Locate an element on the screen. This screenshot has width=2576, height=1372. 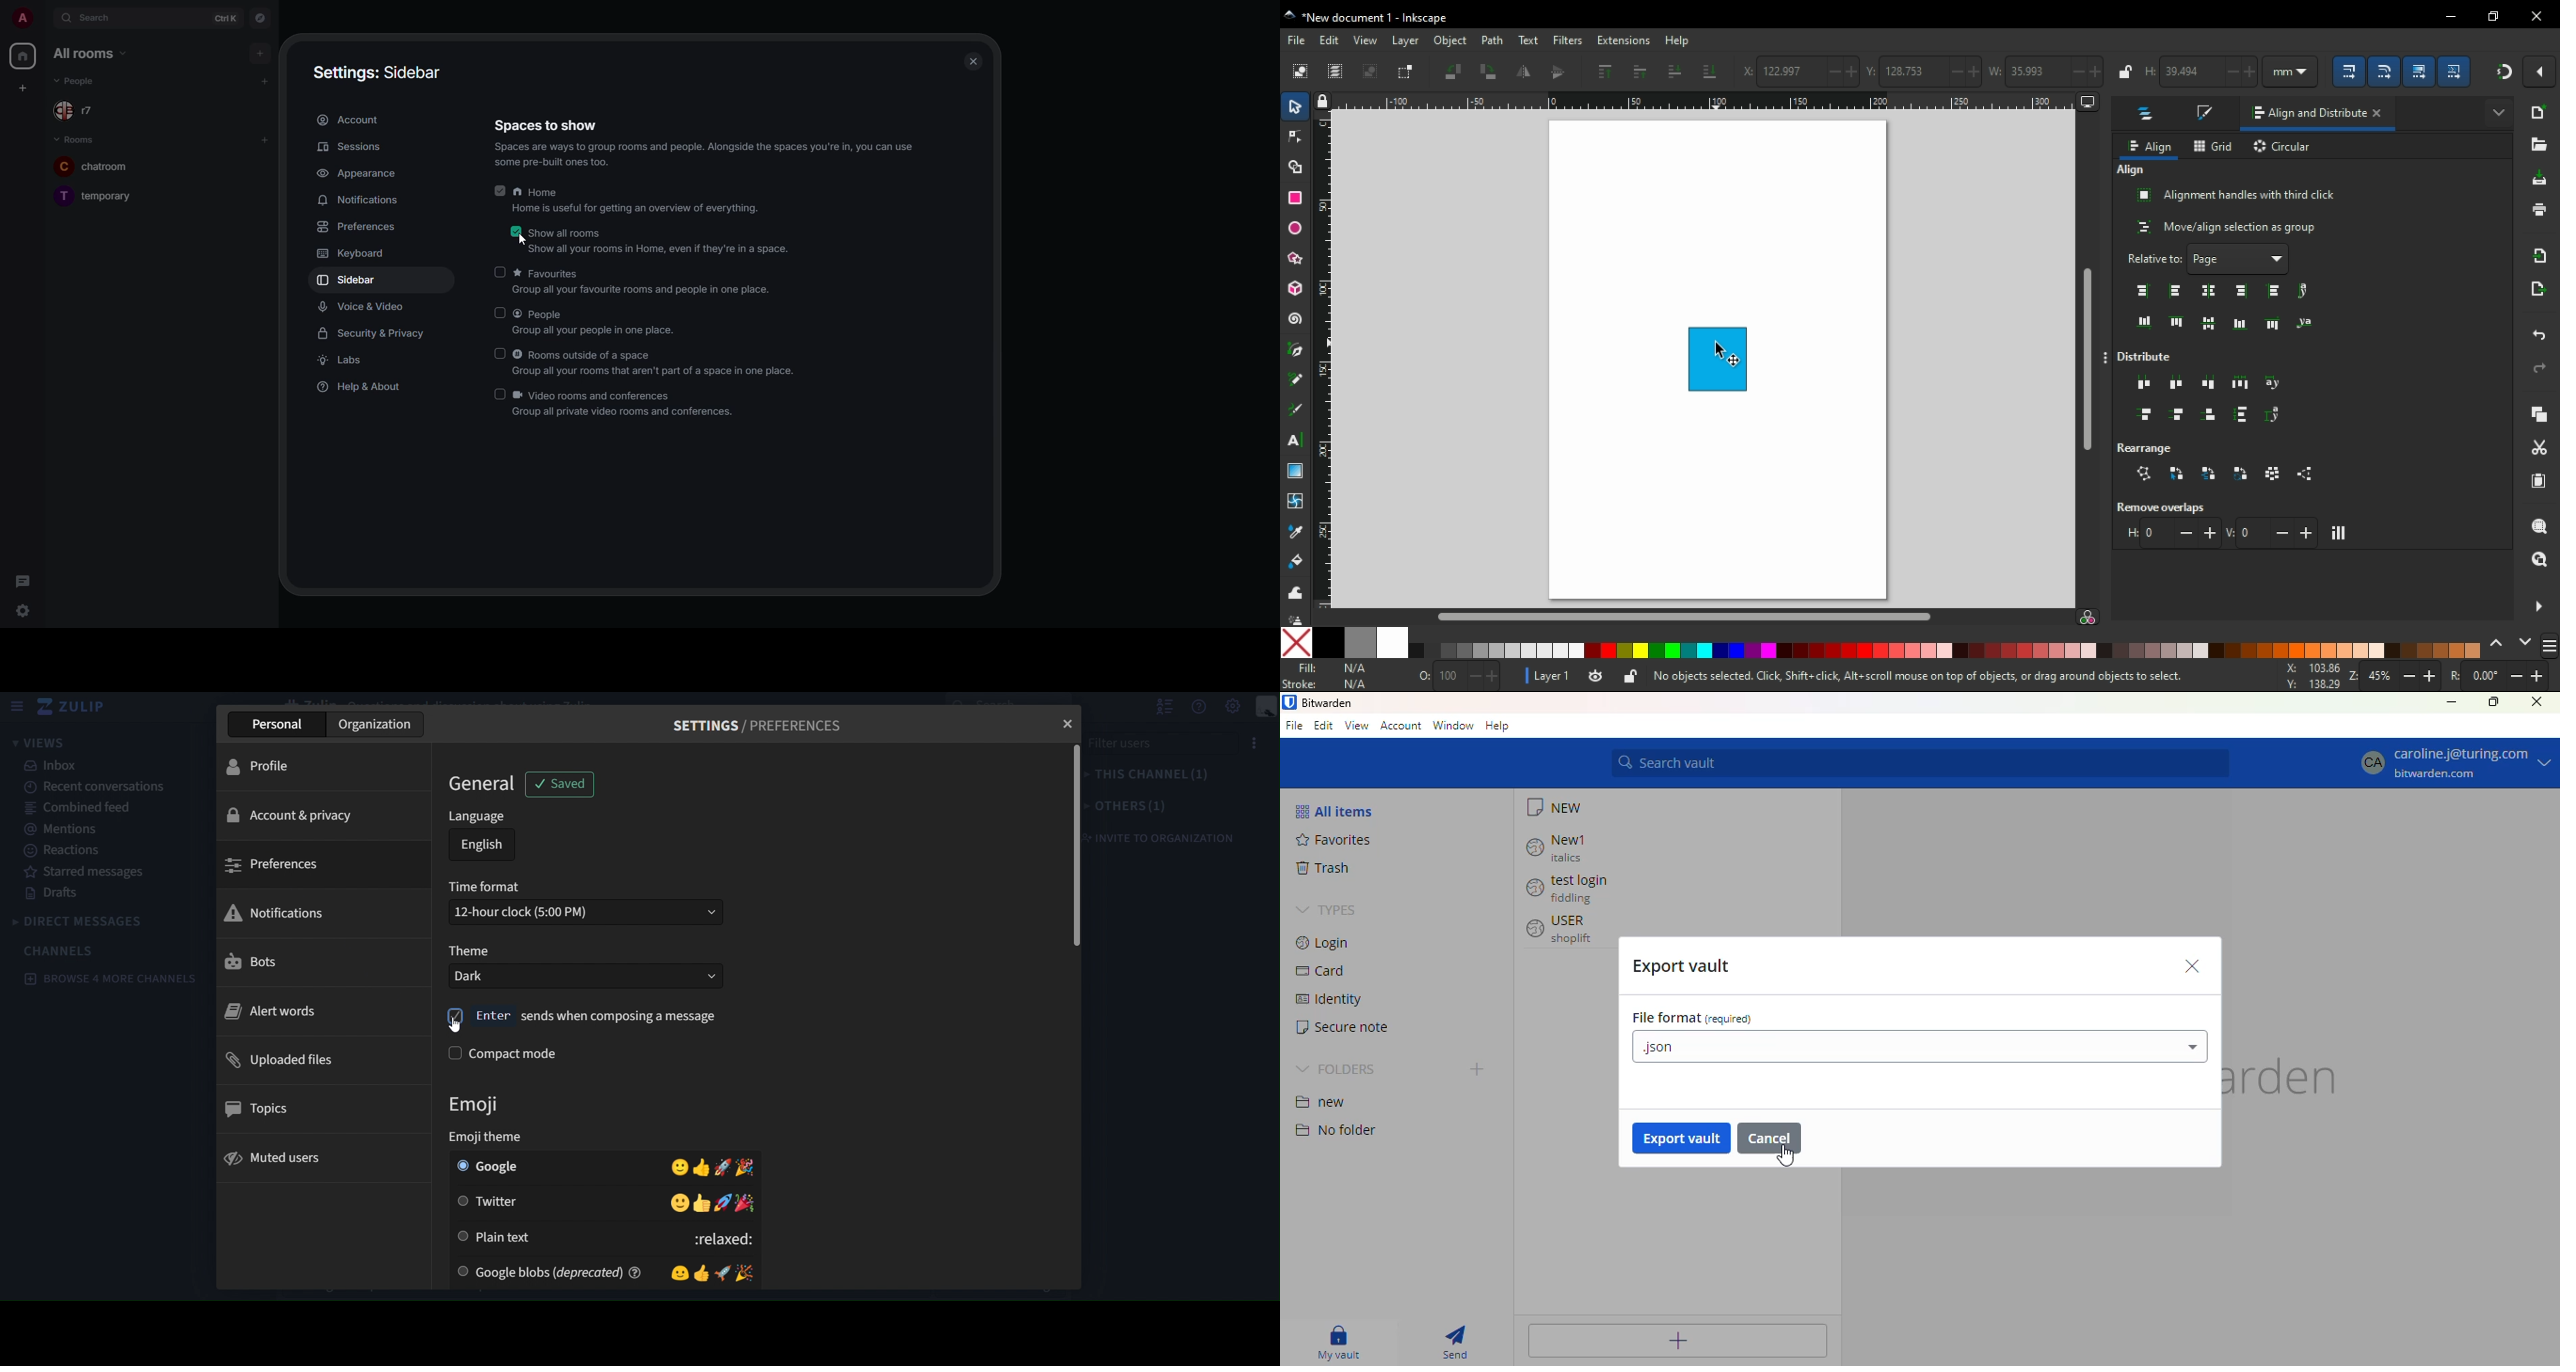
height of selection is located at coordinates (2198, 72).